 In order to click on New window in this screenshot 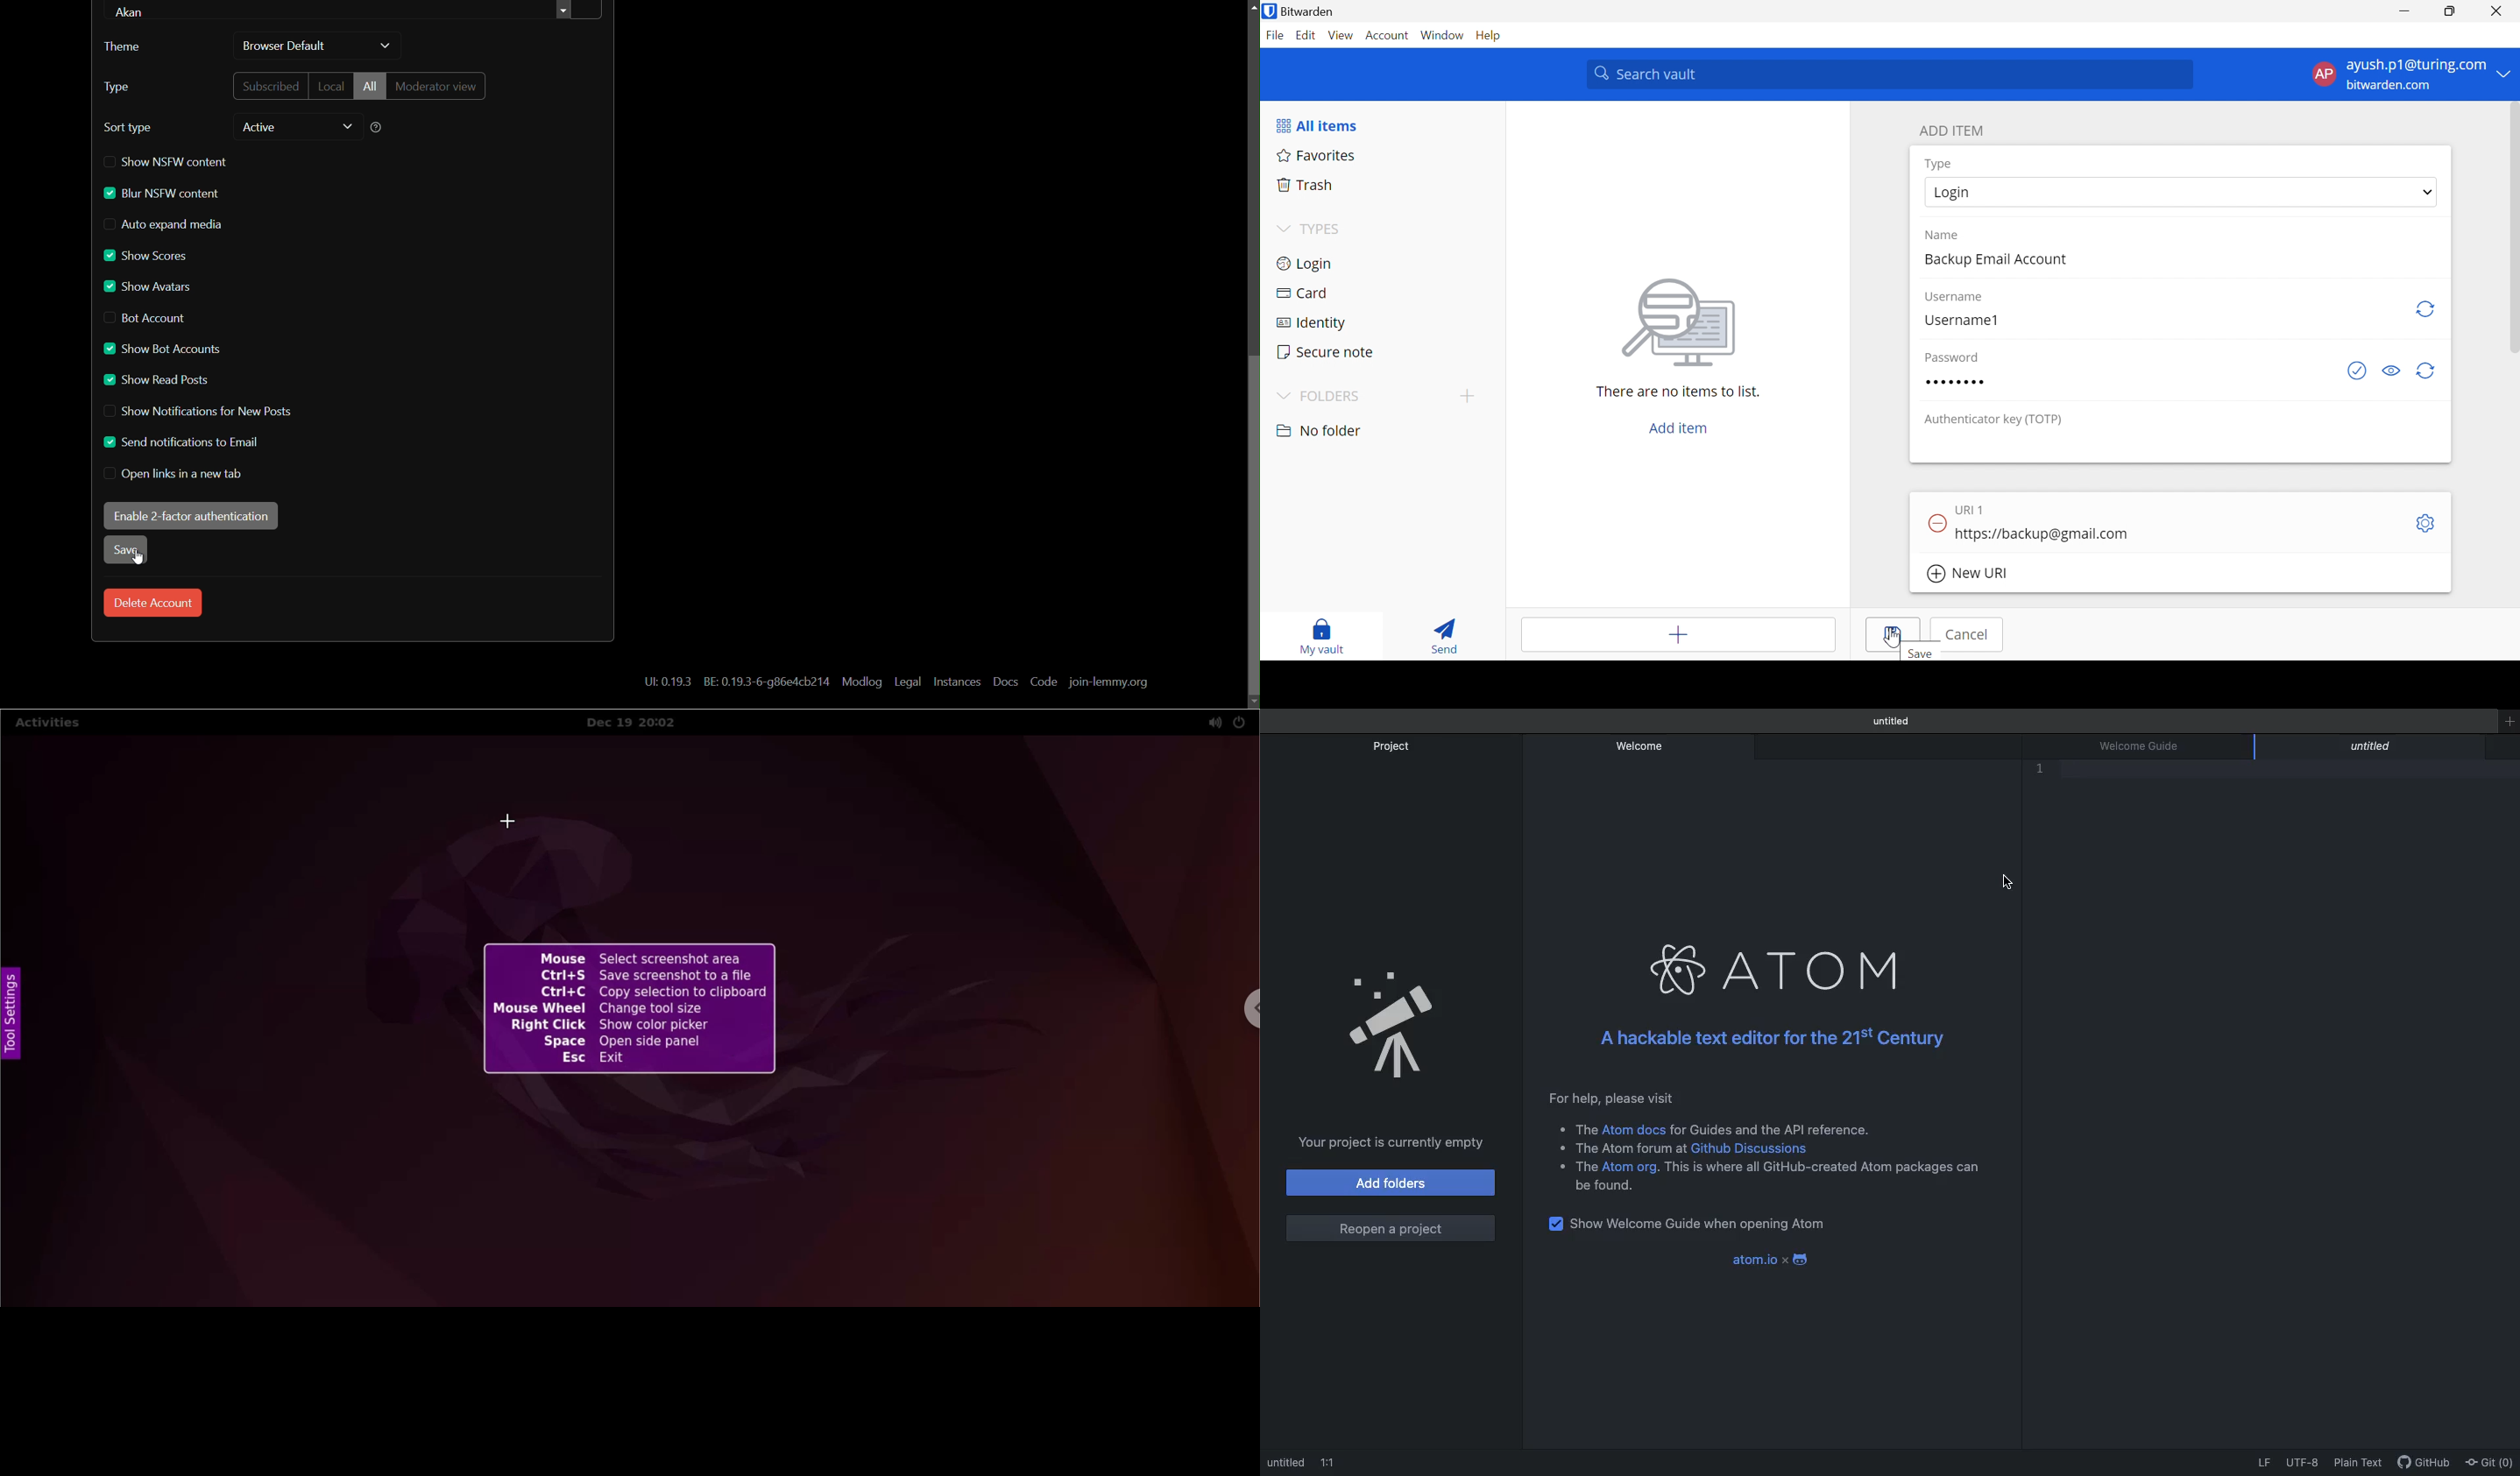, I will do `click(2507, 729)`.